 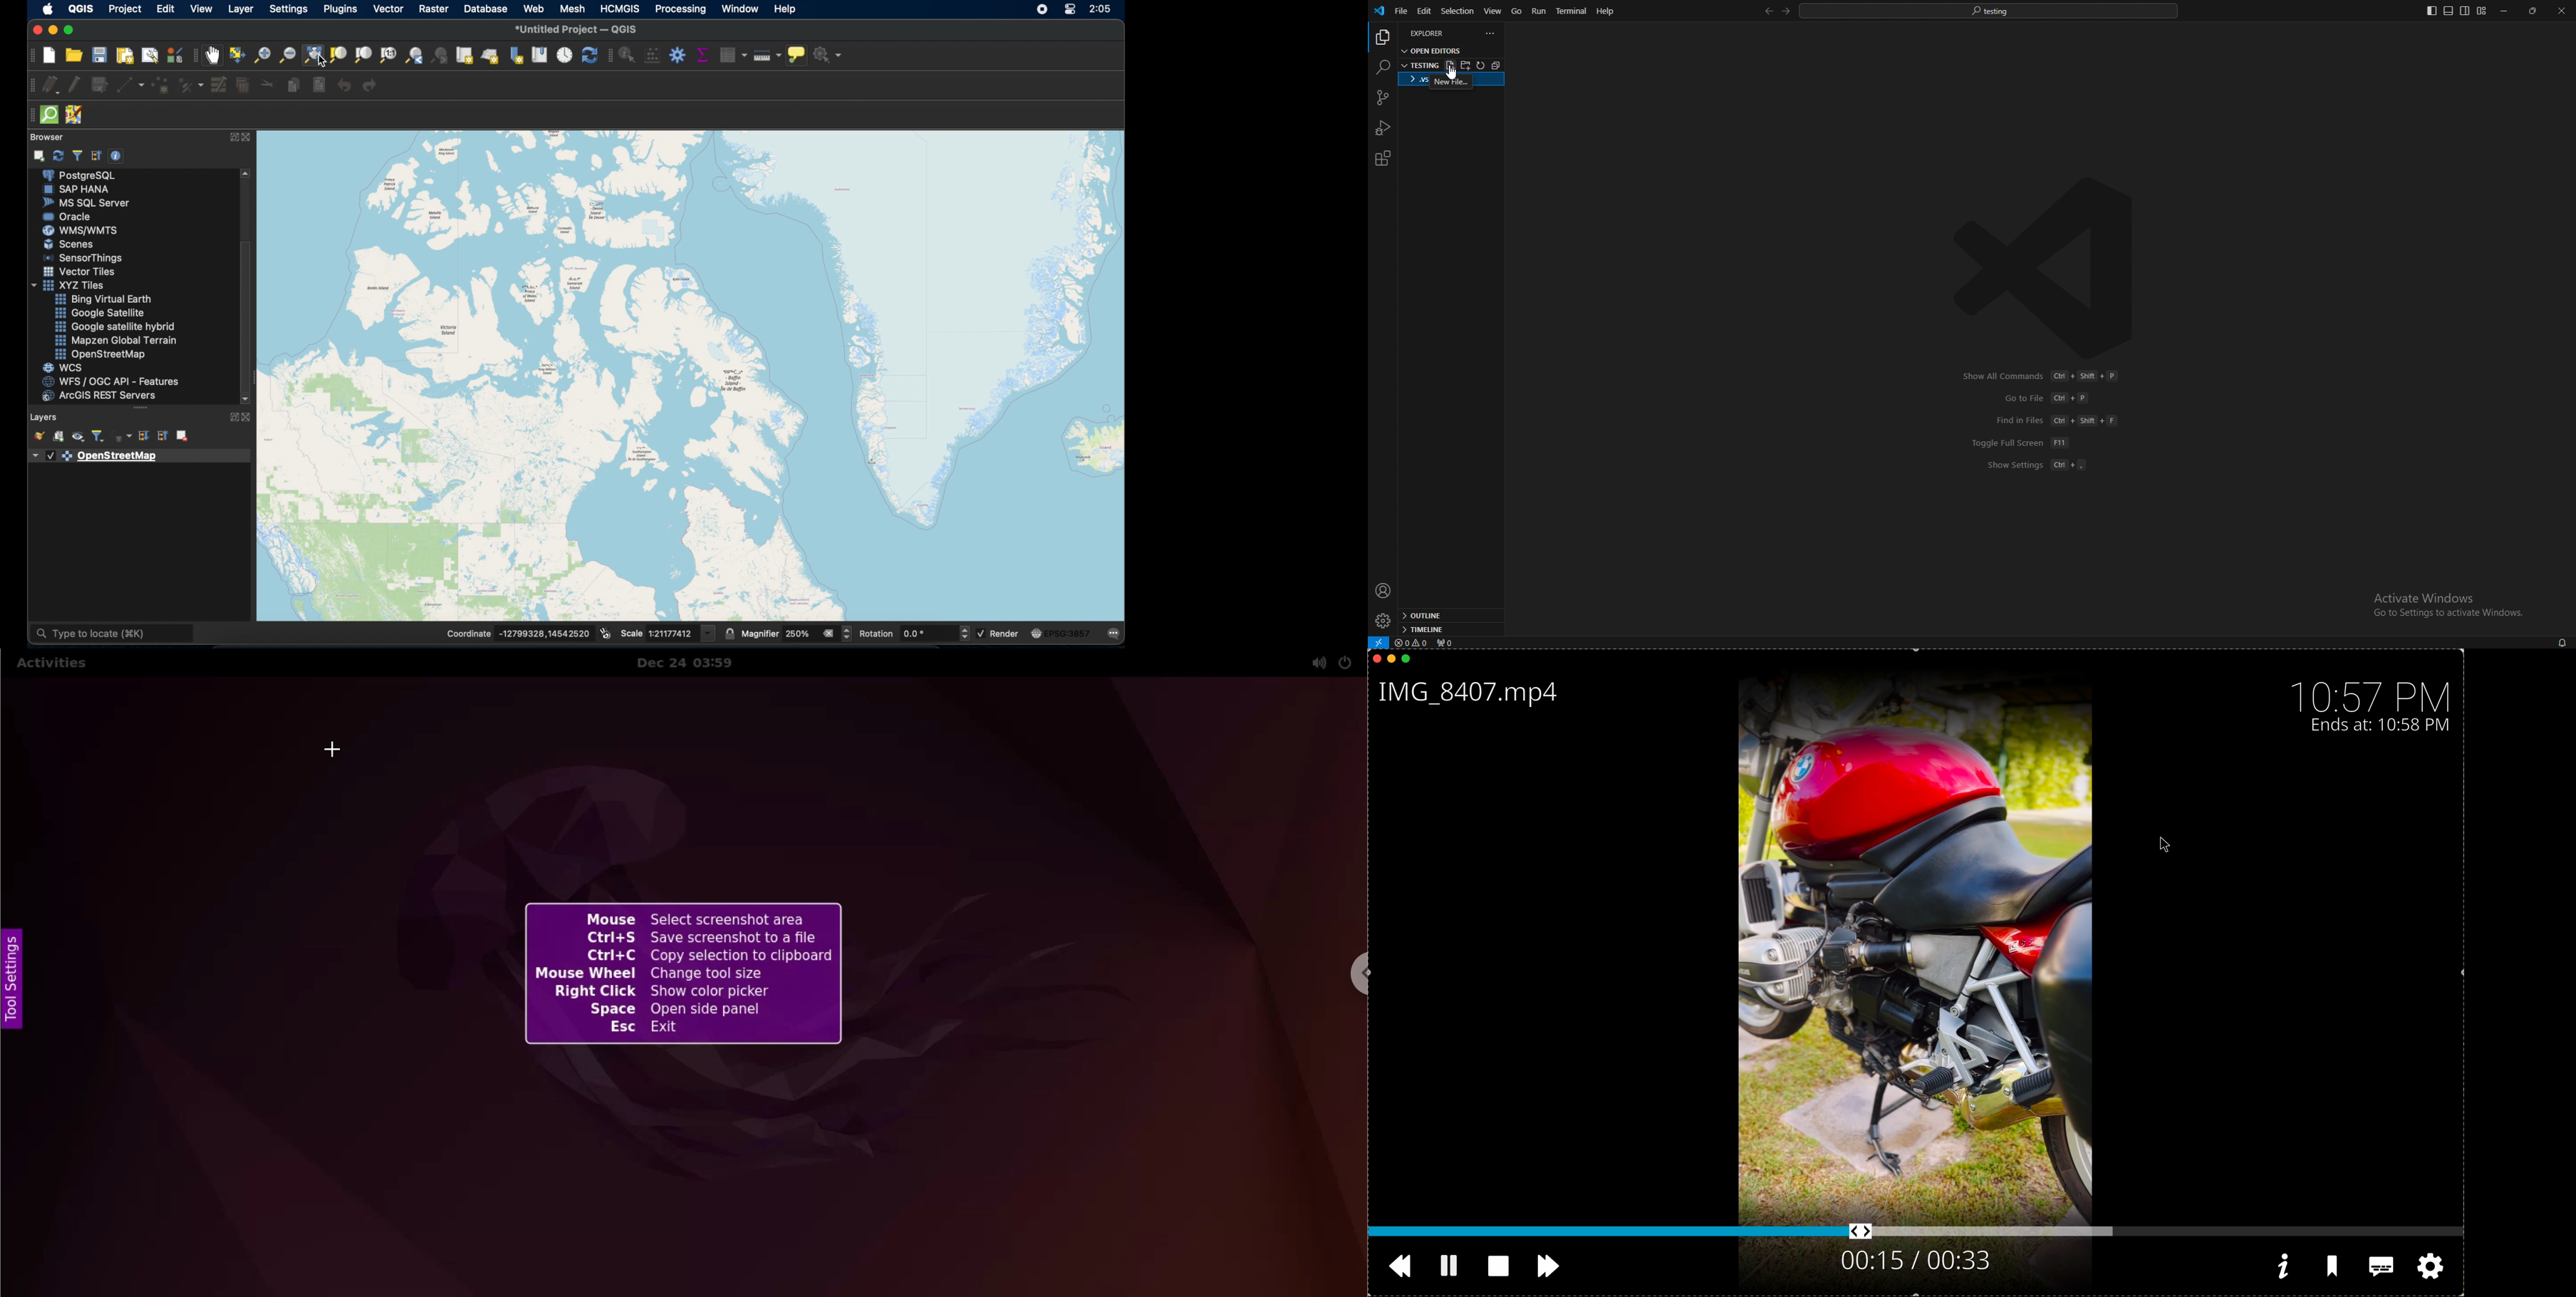 I want to click on delete selected, so click(x=244, y=85).